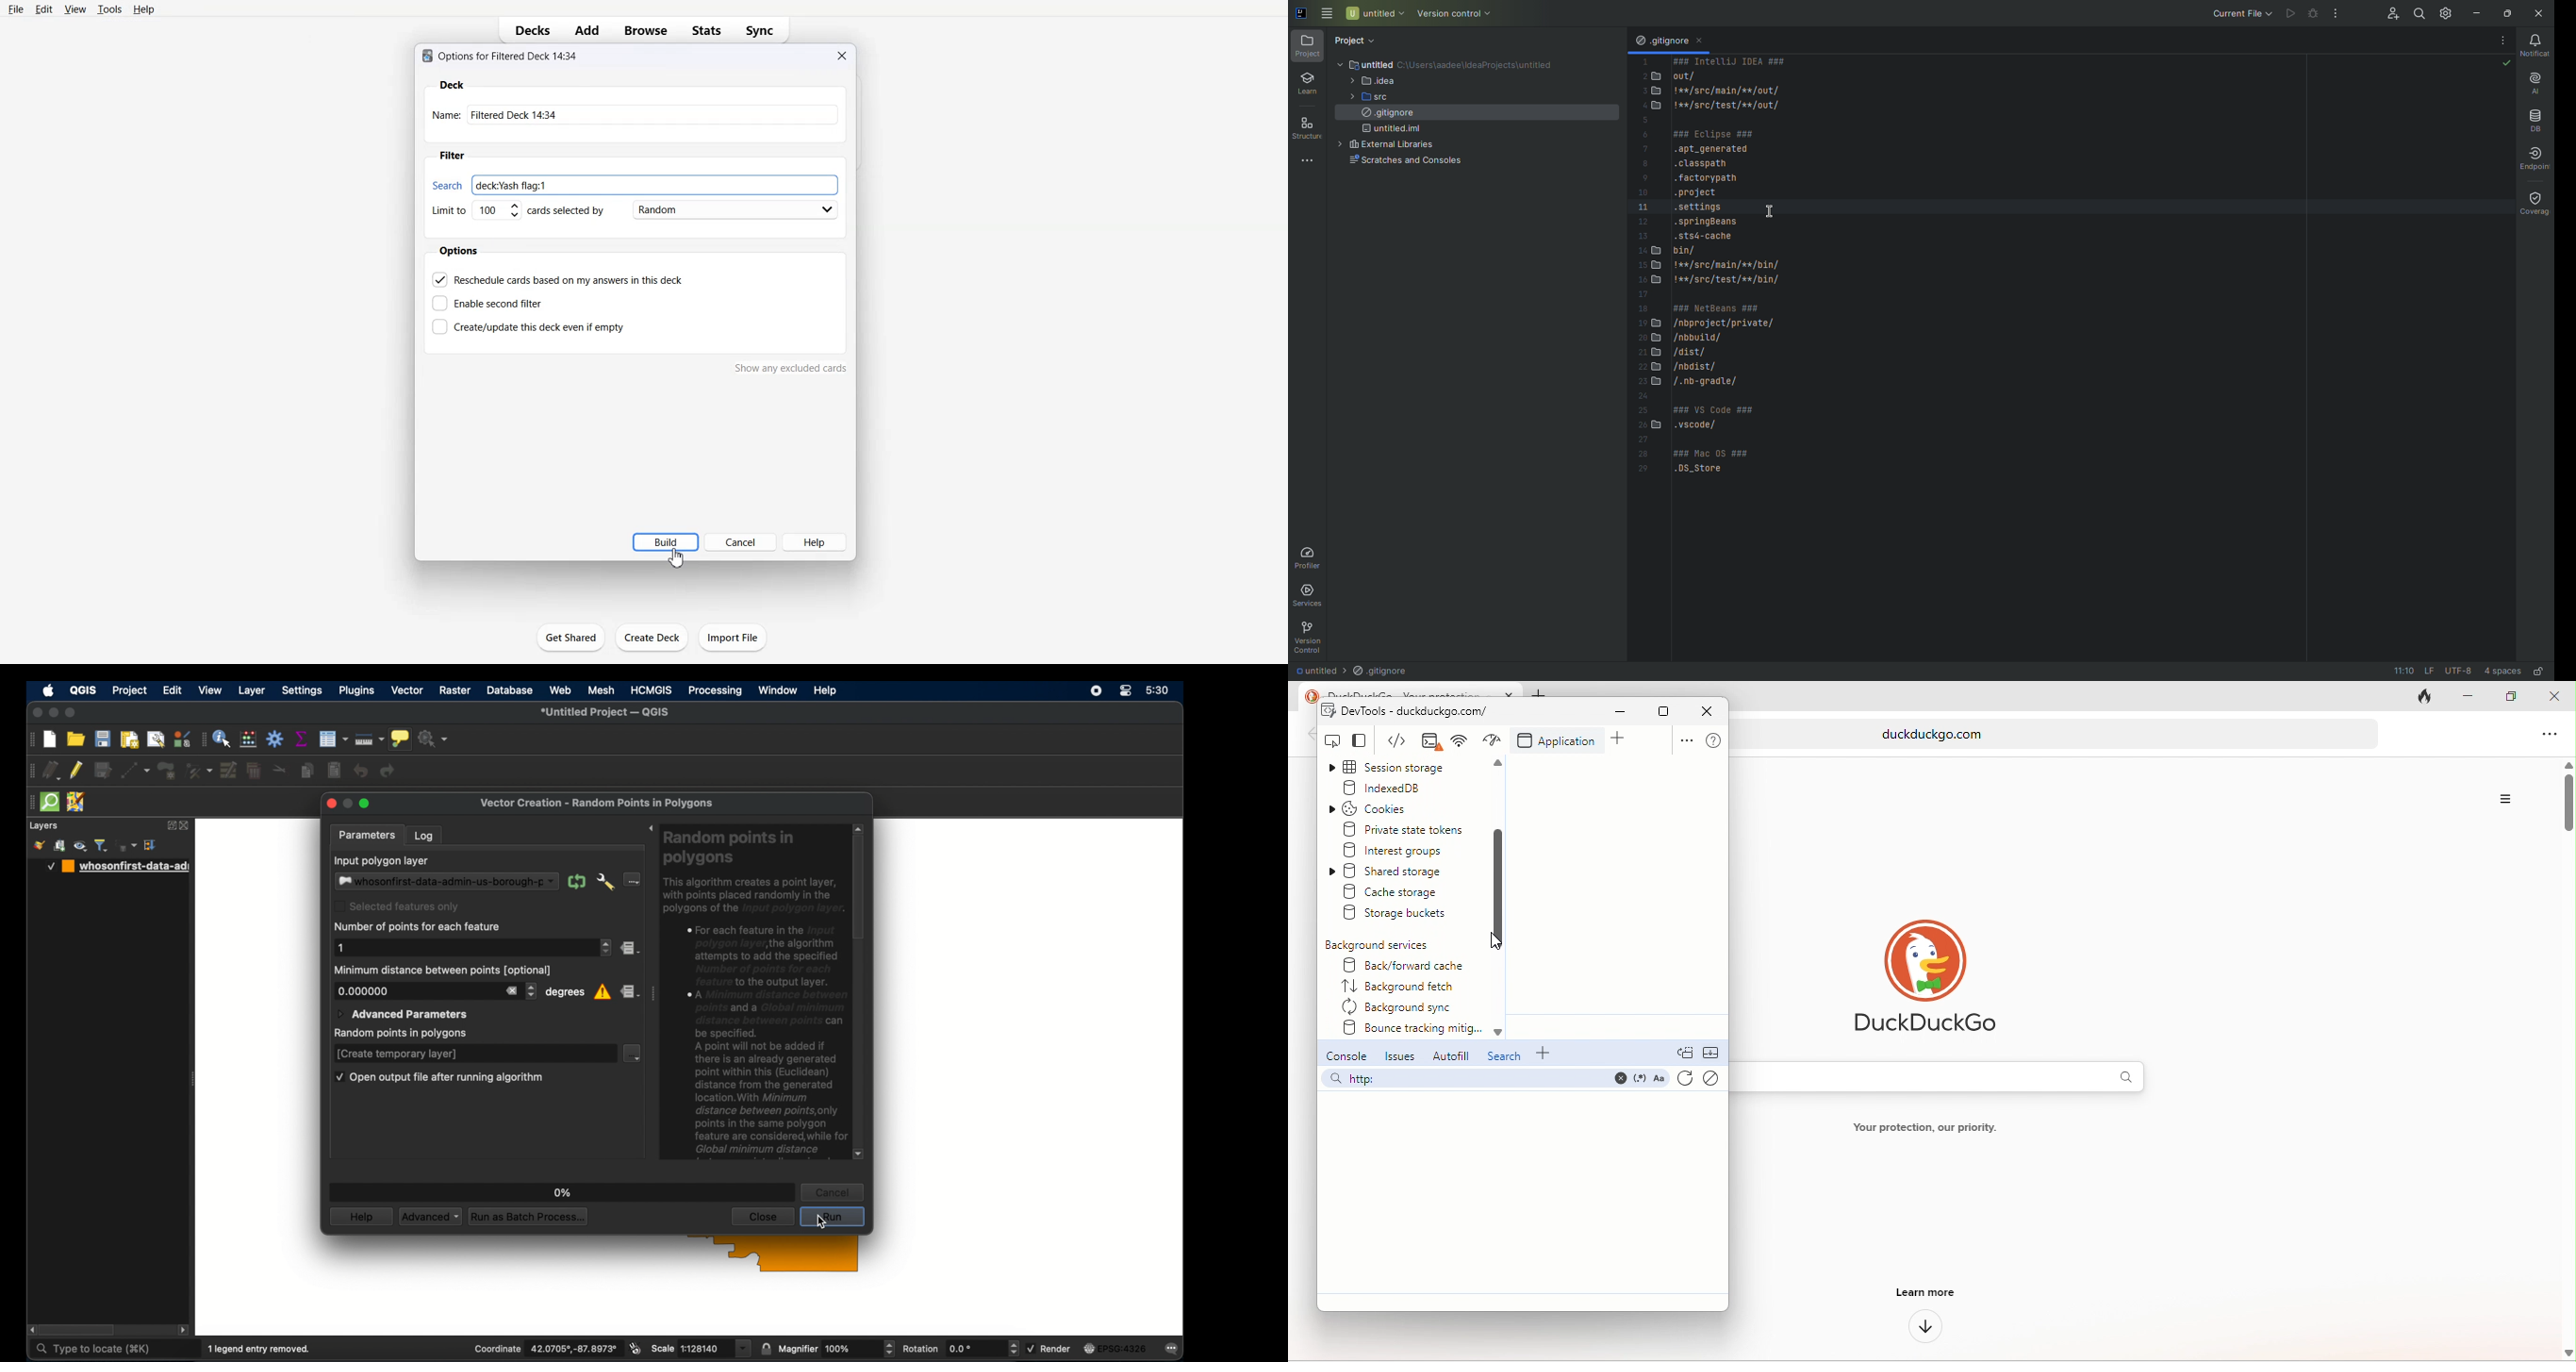  I want to click on cut features, so click(279, 770).